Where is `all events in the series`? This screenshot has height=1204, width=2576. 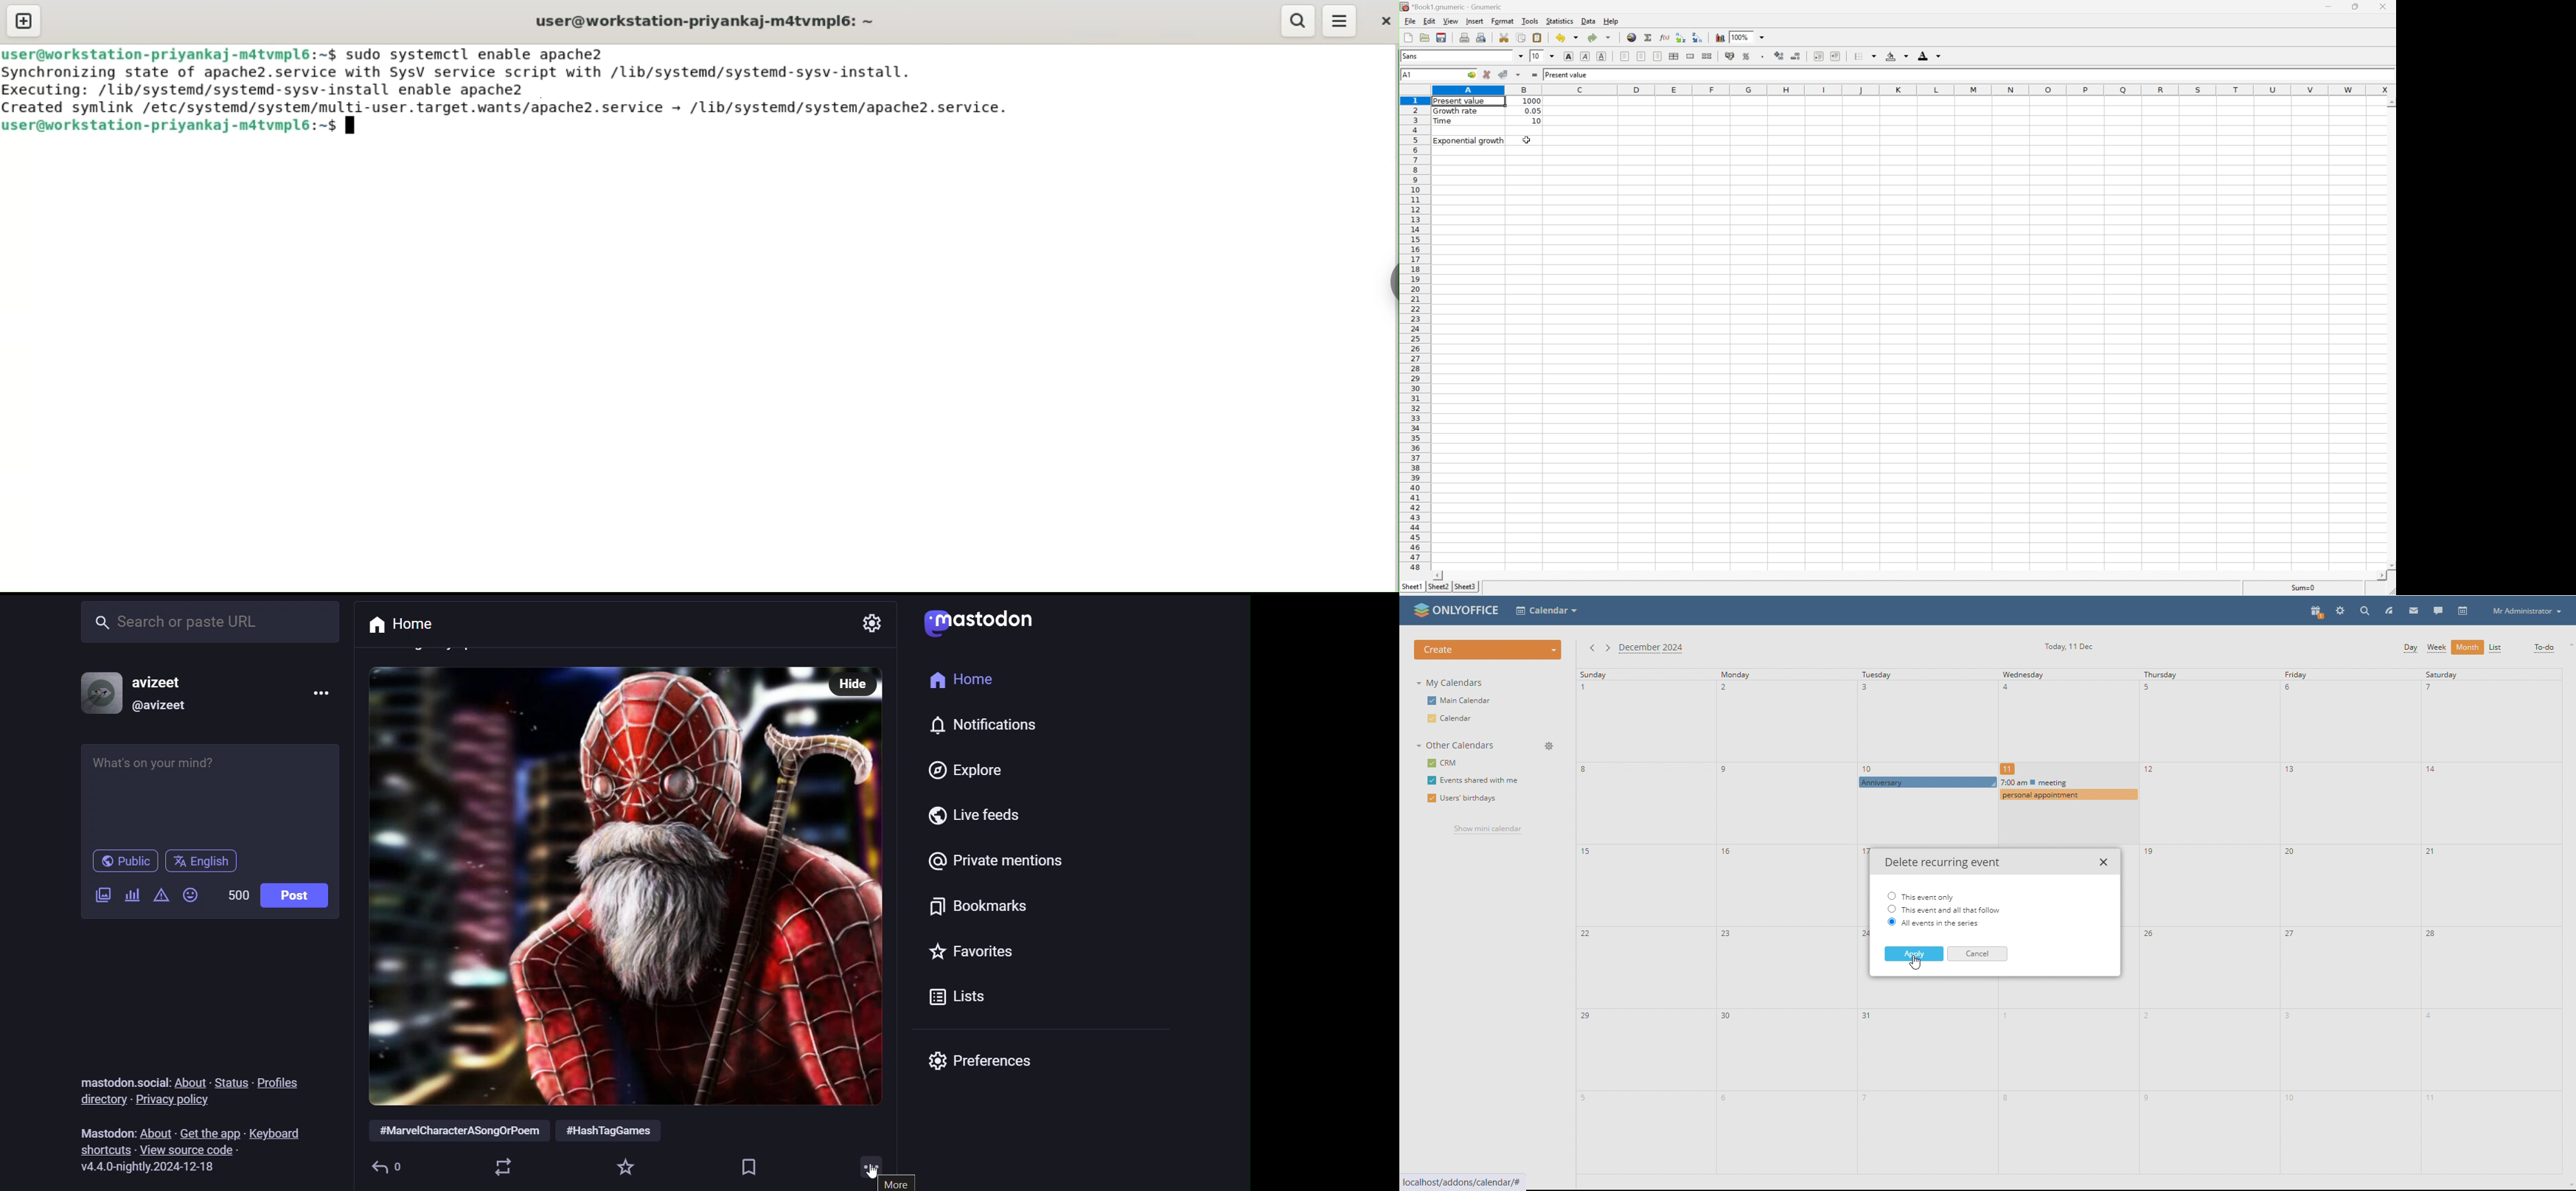 all events in the series is located at coordinates (1933, 923).